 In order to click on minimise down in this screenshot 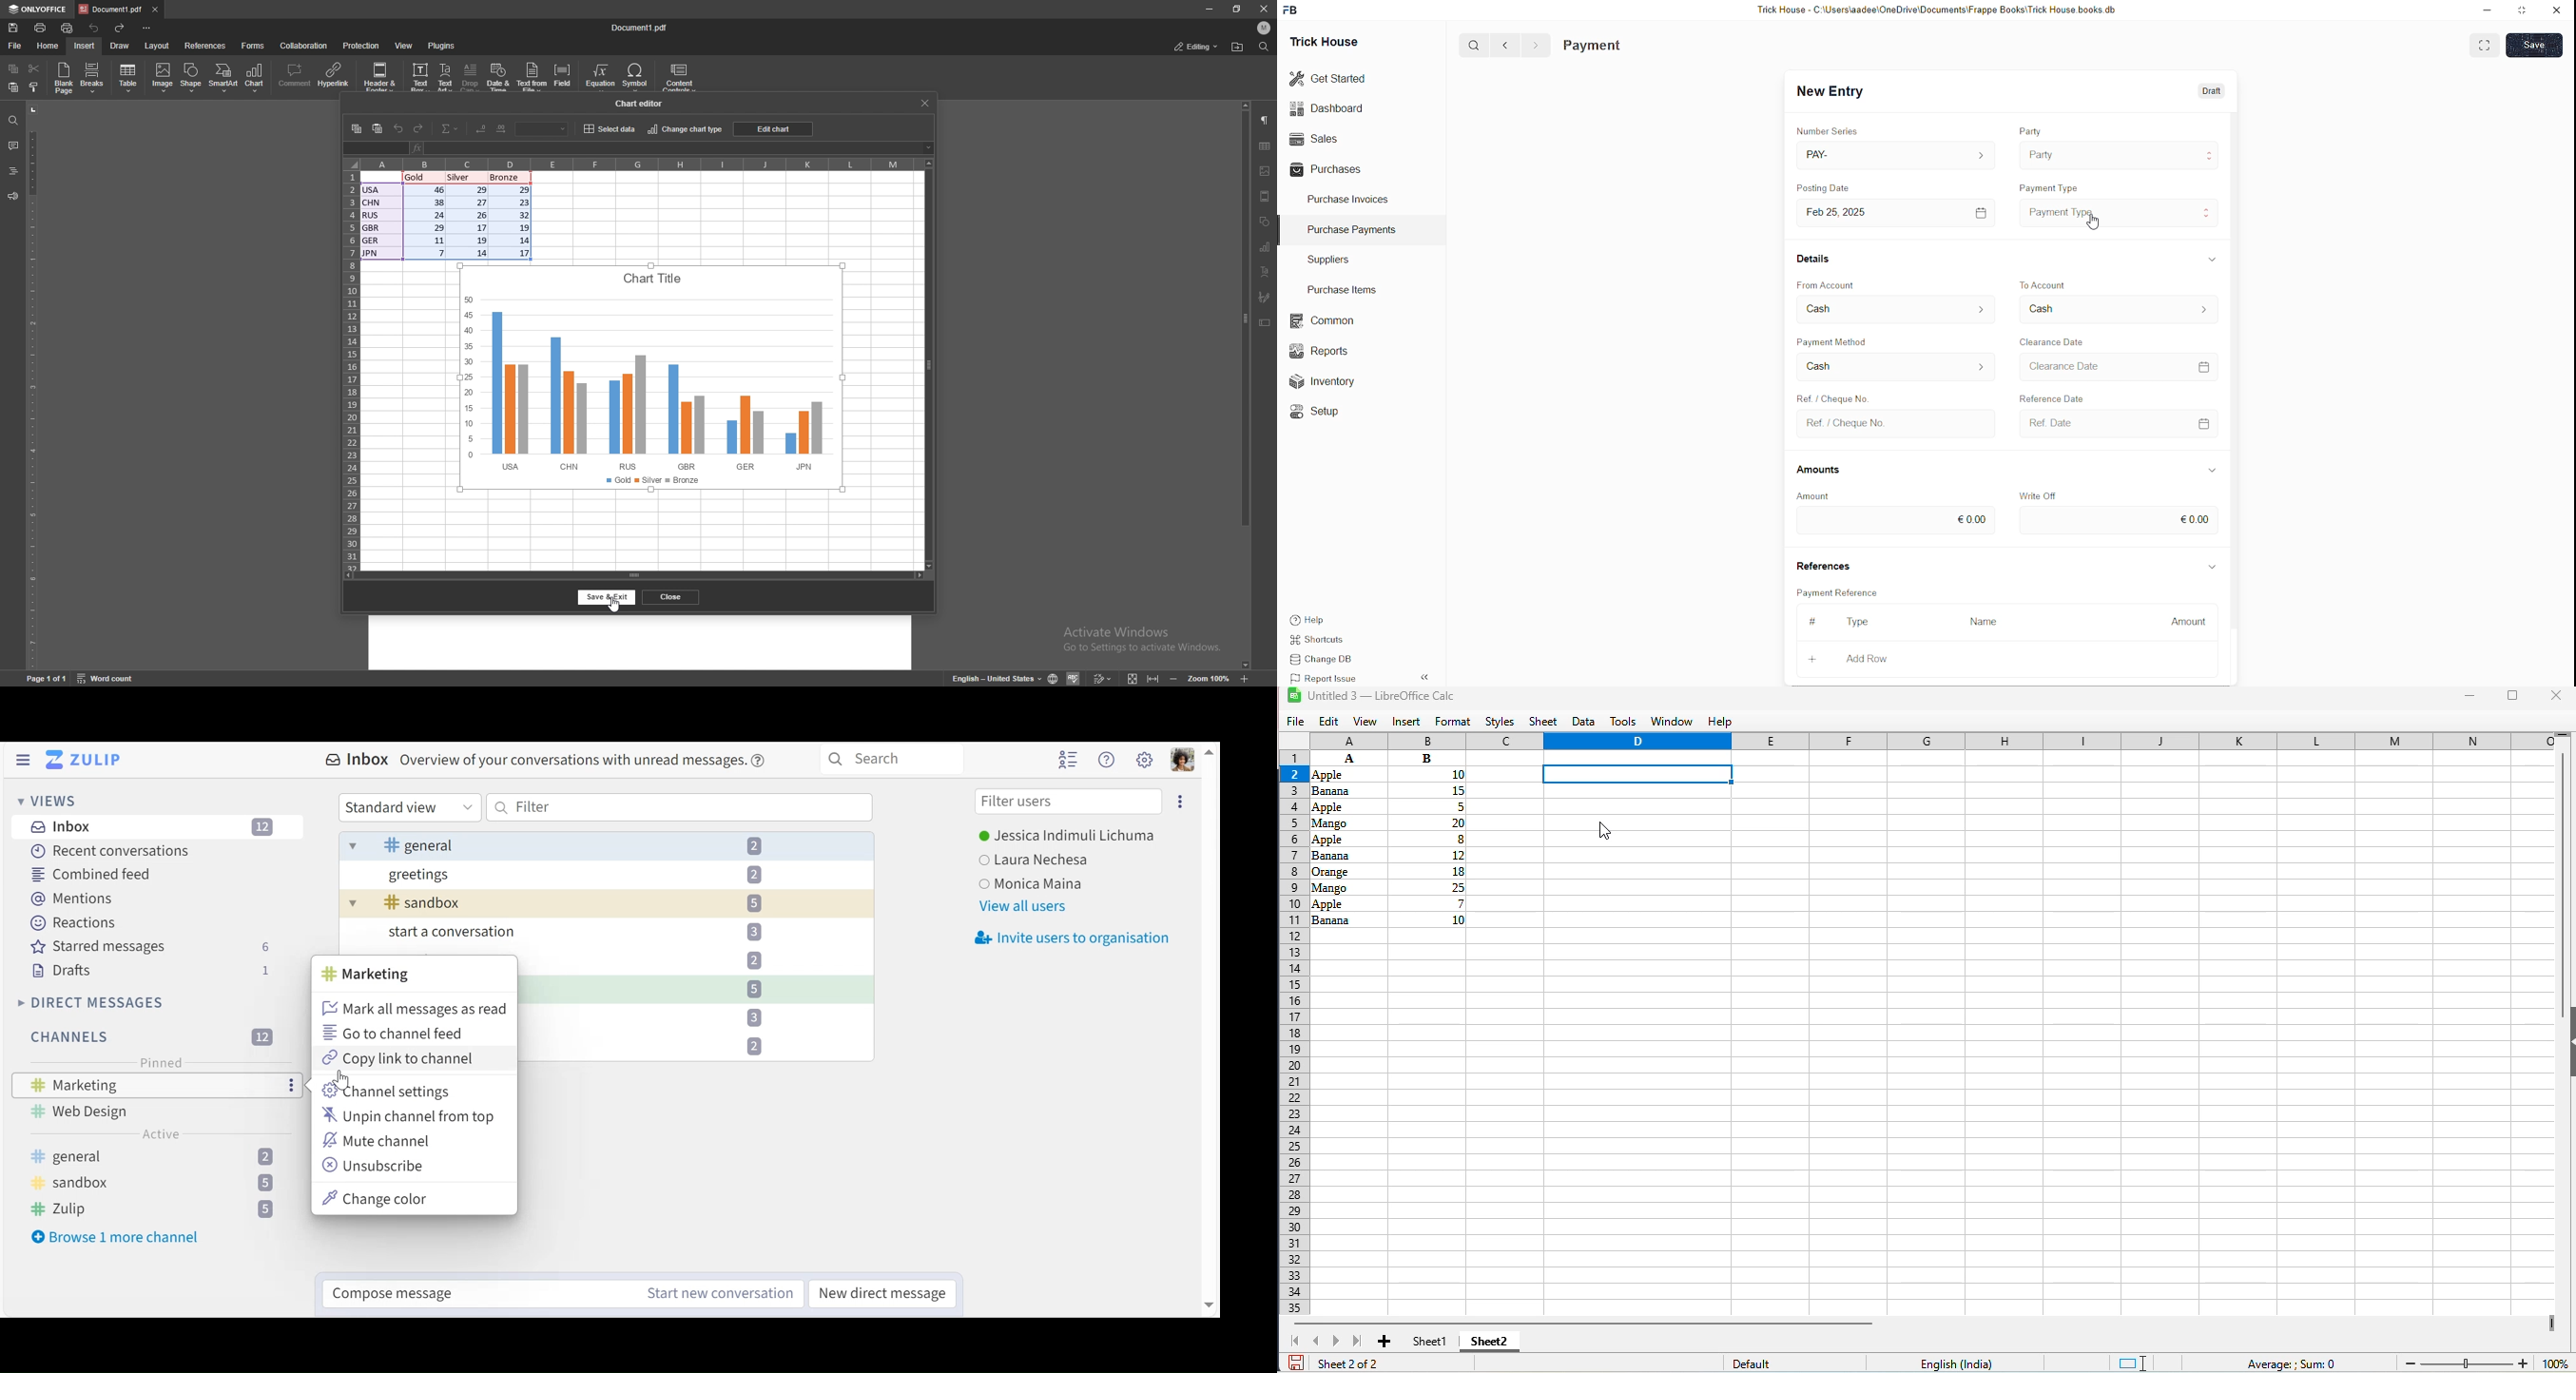, I will do `click(2485, 10)`.